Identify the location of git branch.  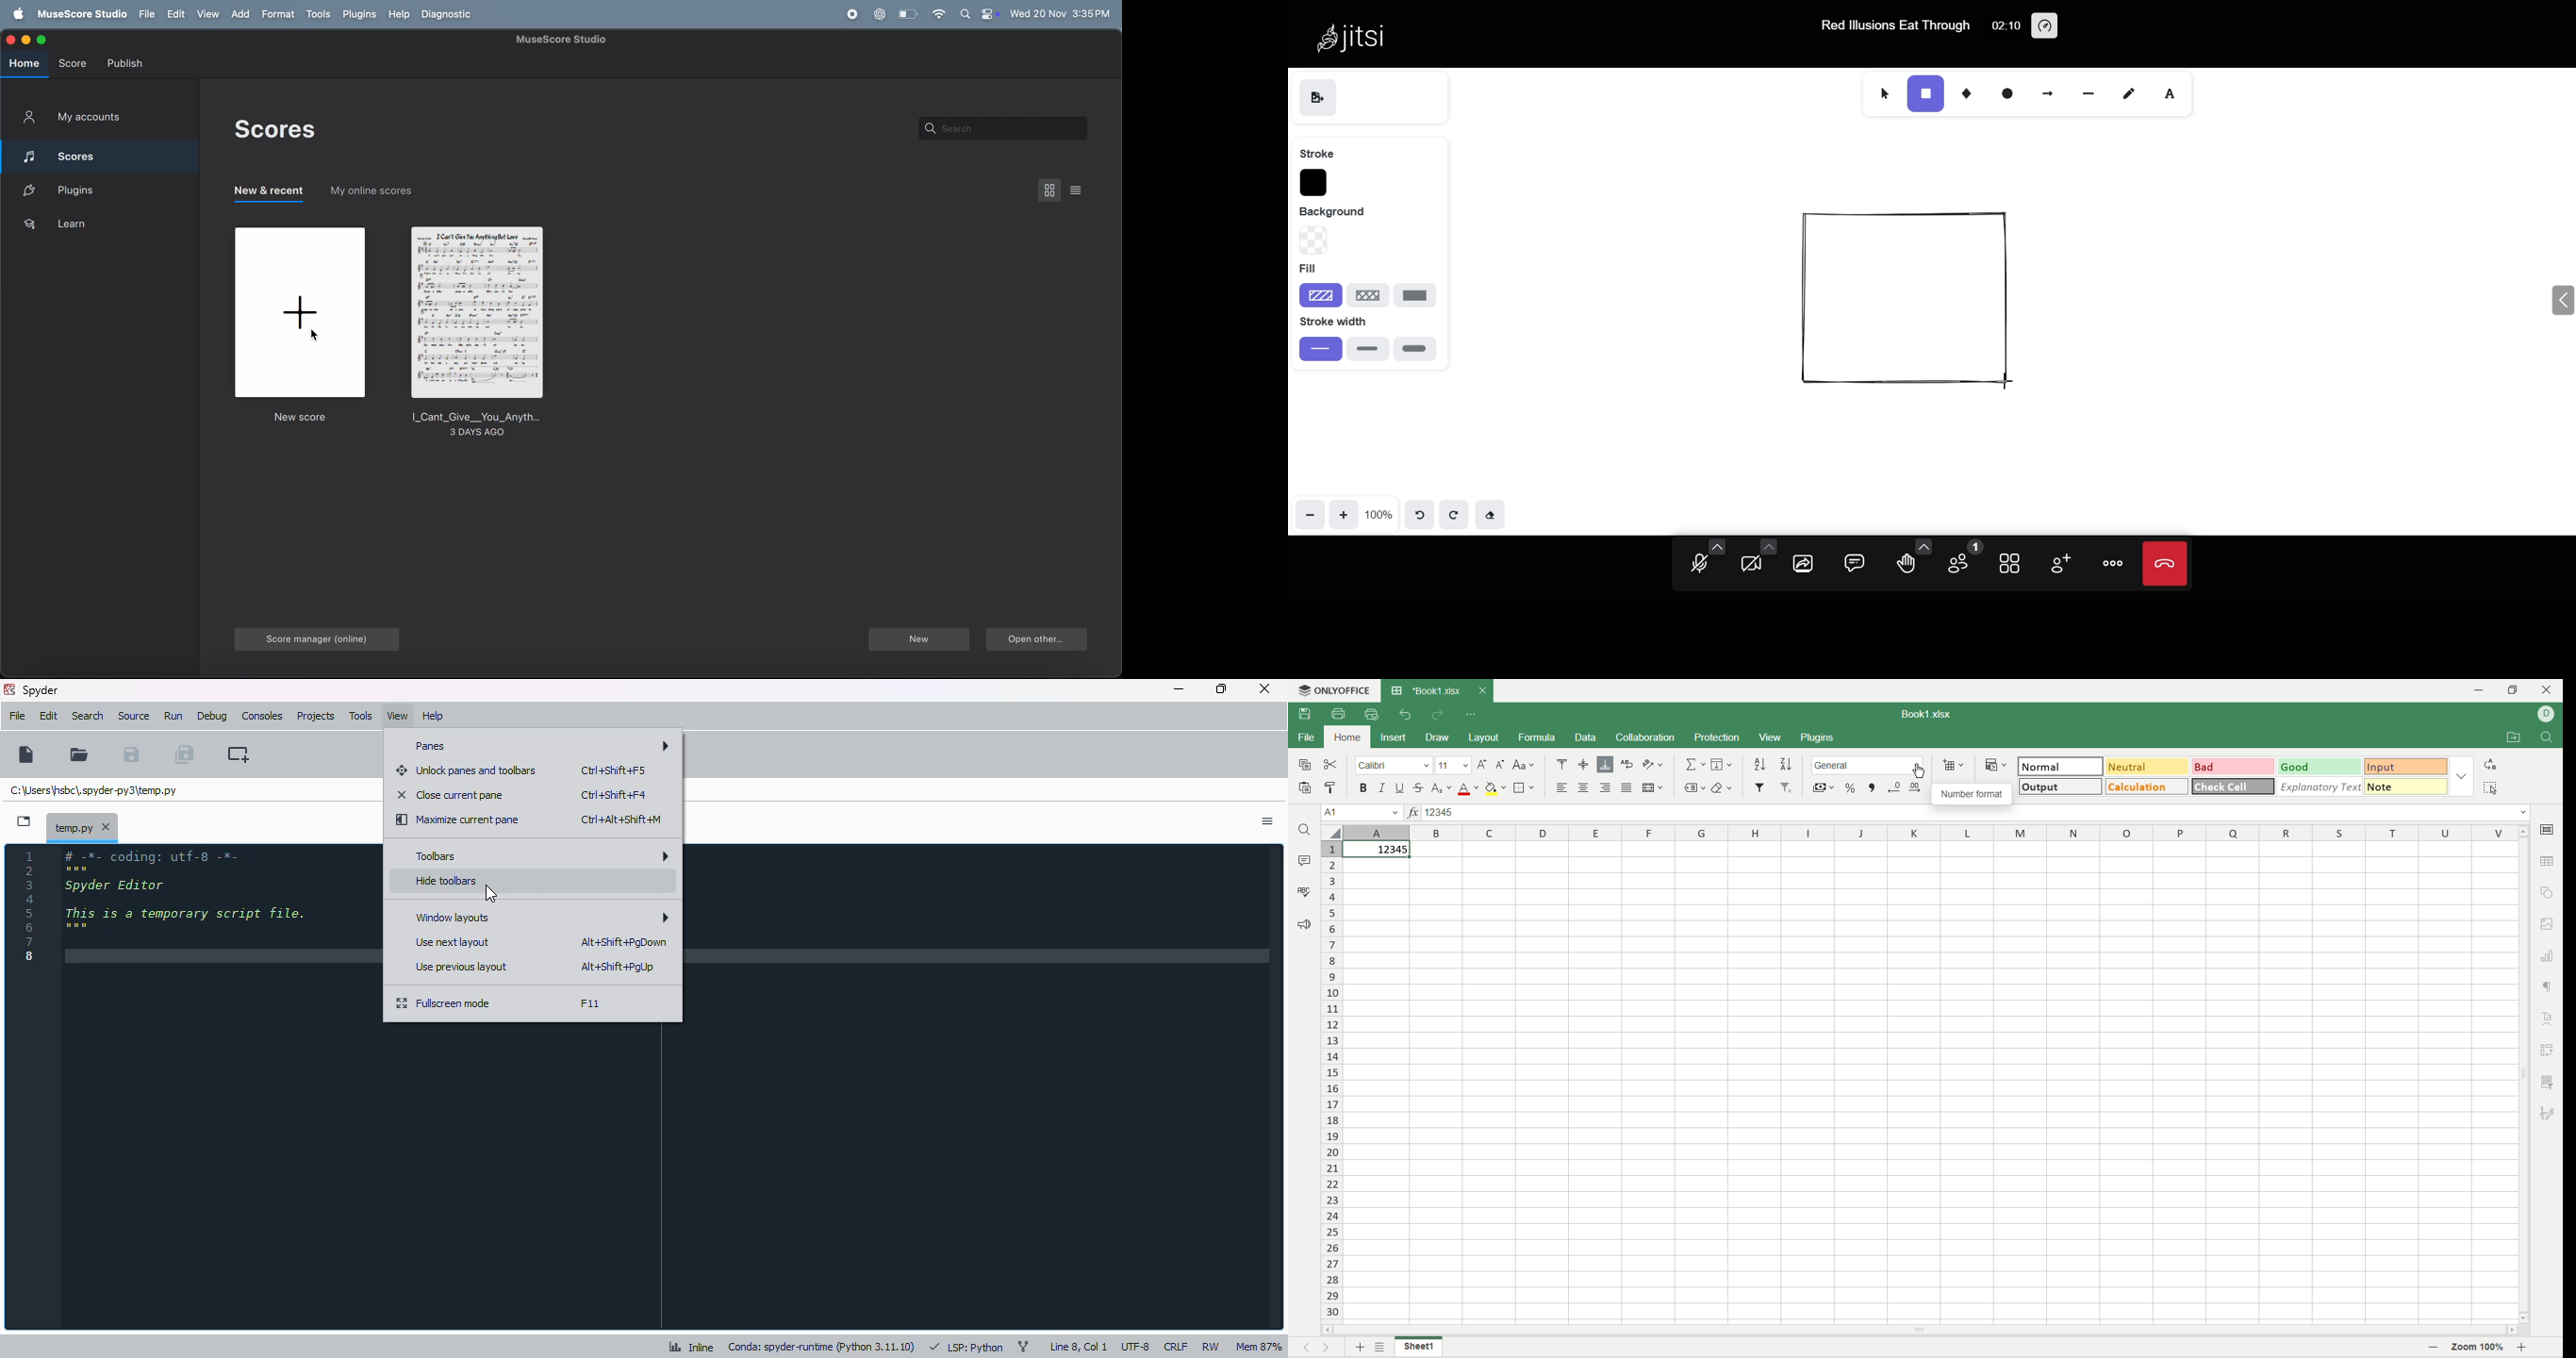
(1023, 1347).